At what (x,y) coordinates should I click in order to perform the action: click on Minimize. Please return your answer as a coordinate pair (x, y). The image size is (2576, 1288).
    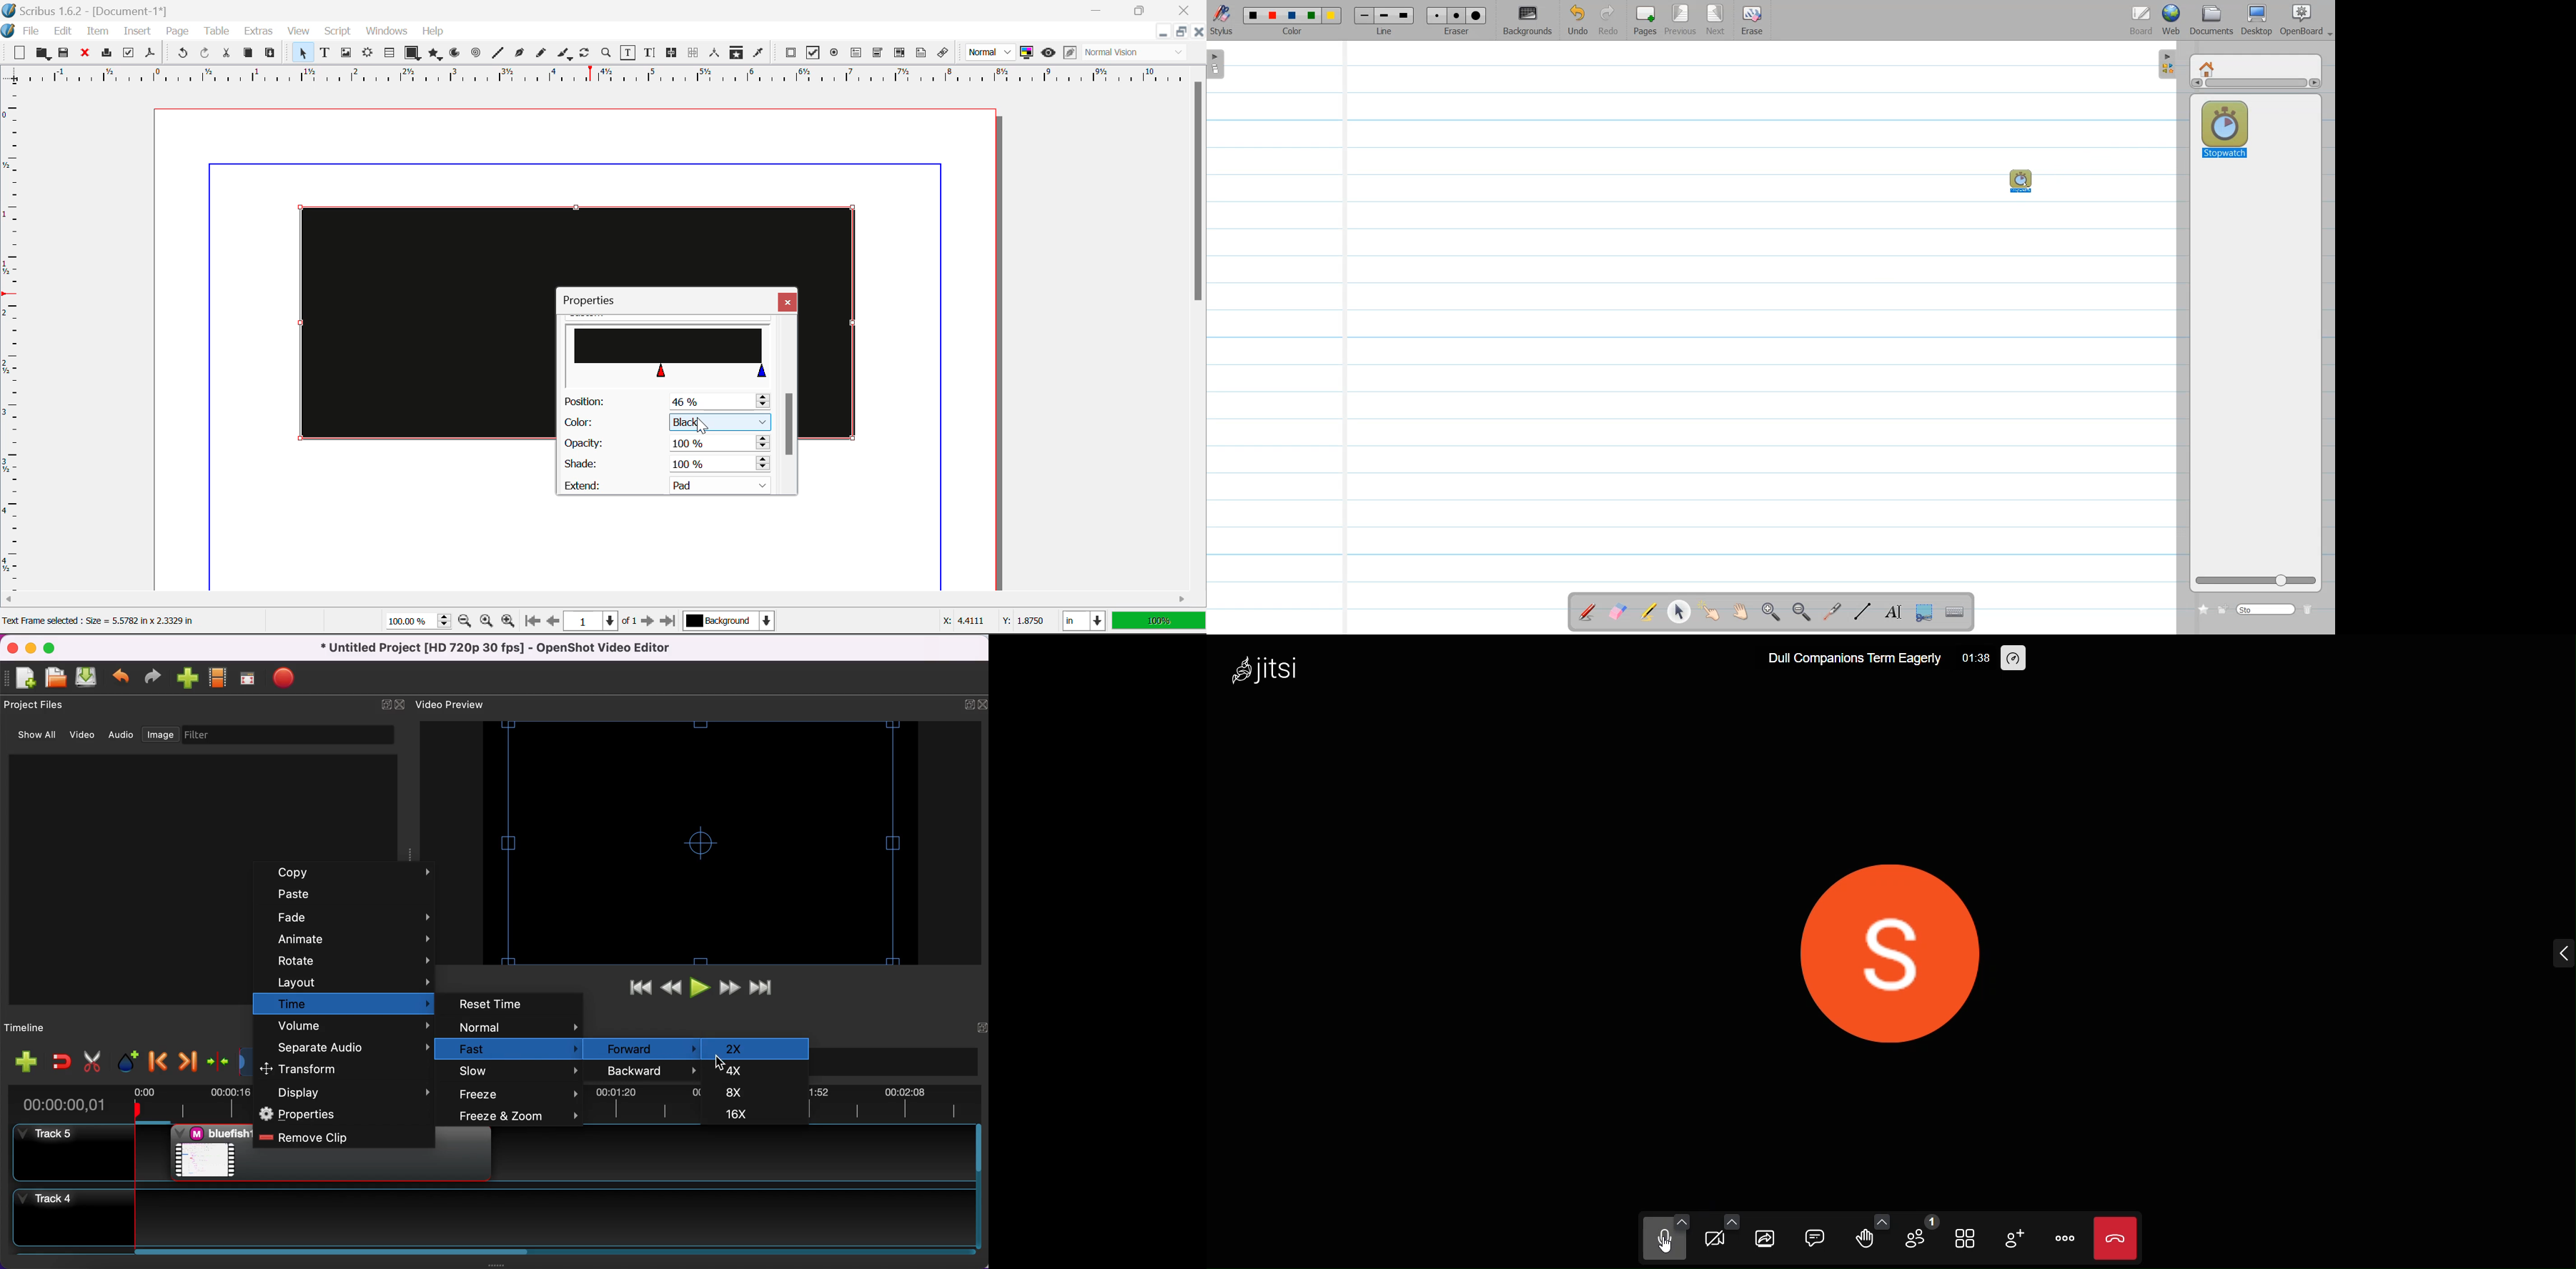
    Looking at the image, I should click on (1140, 9).